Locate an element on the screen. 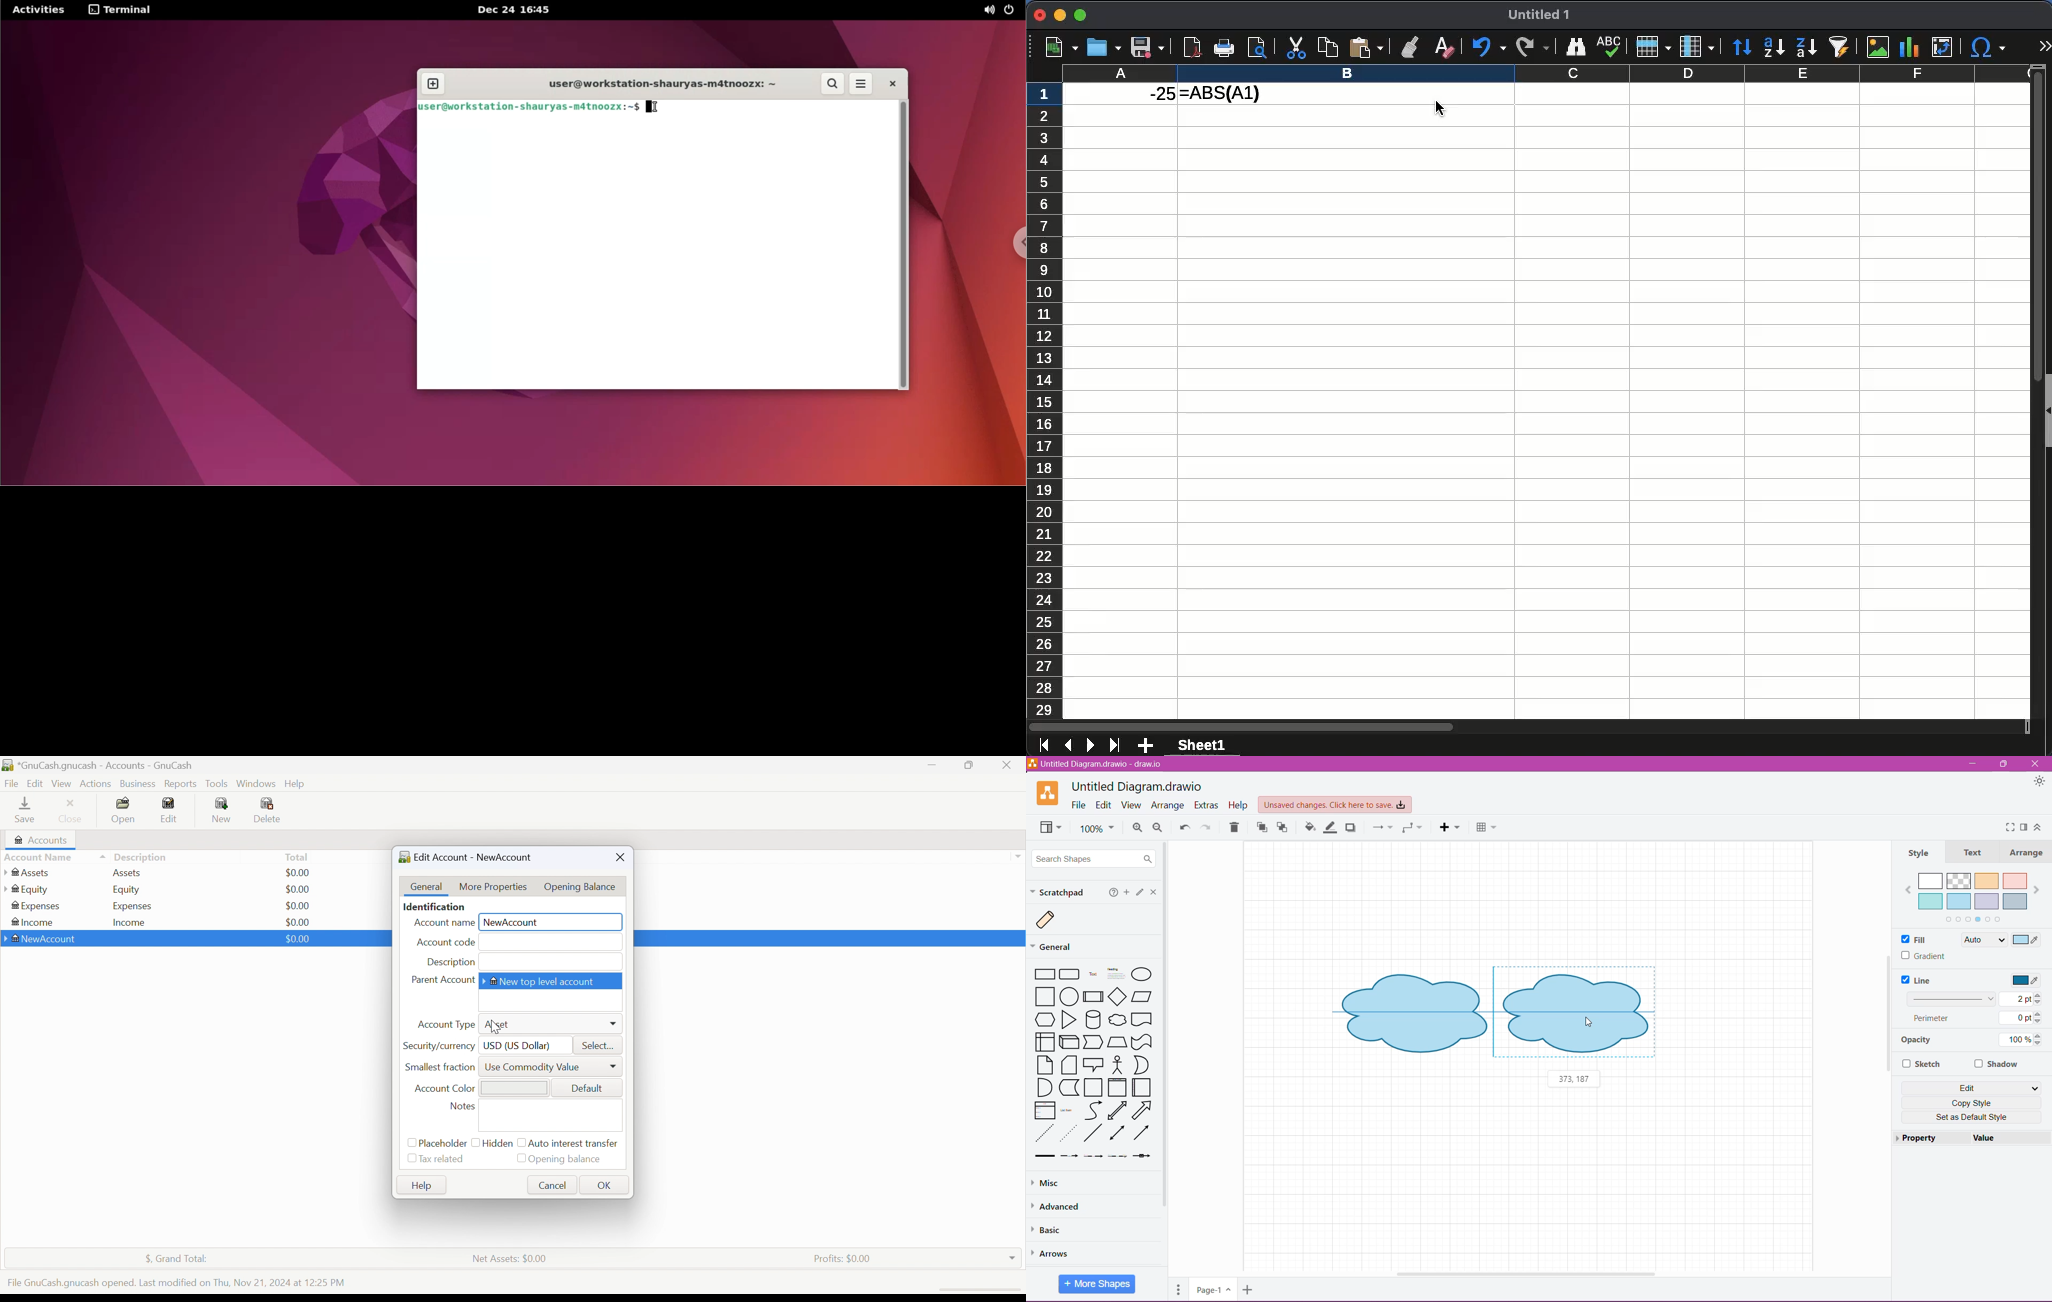  Scratchpad is located at coordinates (1059, 892).